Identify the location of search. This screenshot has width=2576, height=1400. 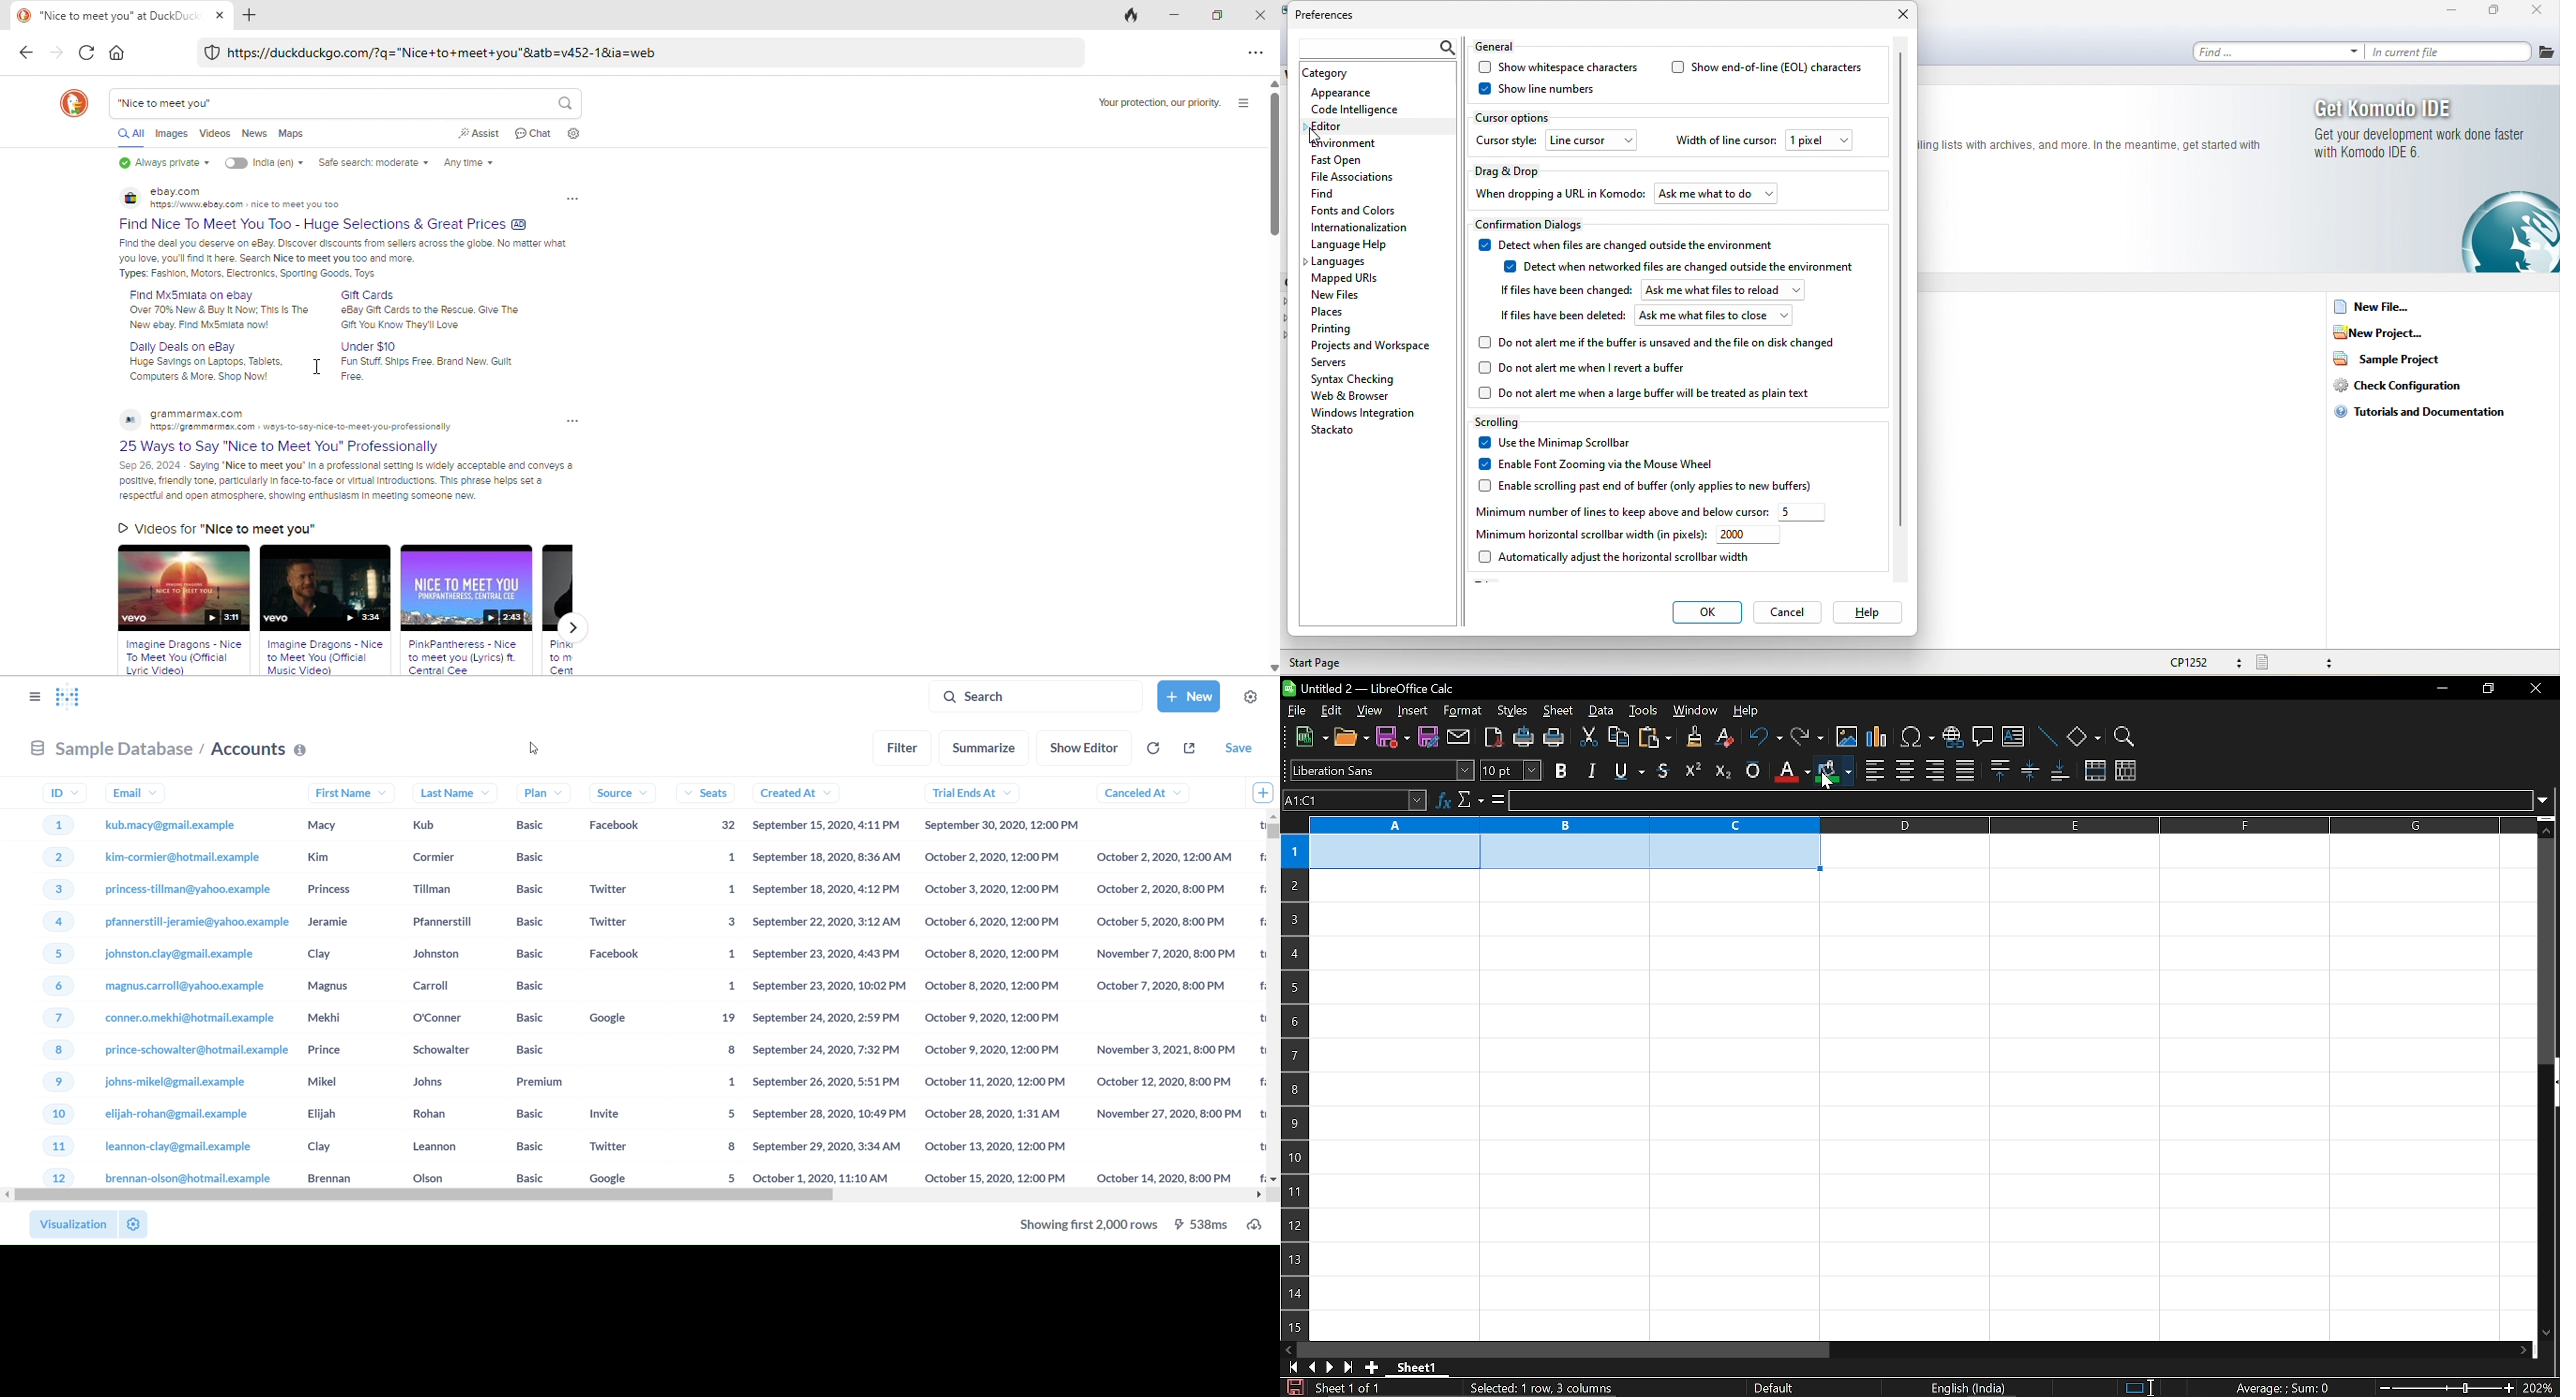
(564, 102).